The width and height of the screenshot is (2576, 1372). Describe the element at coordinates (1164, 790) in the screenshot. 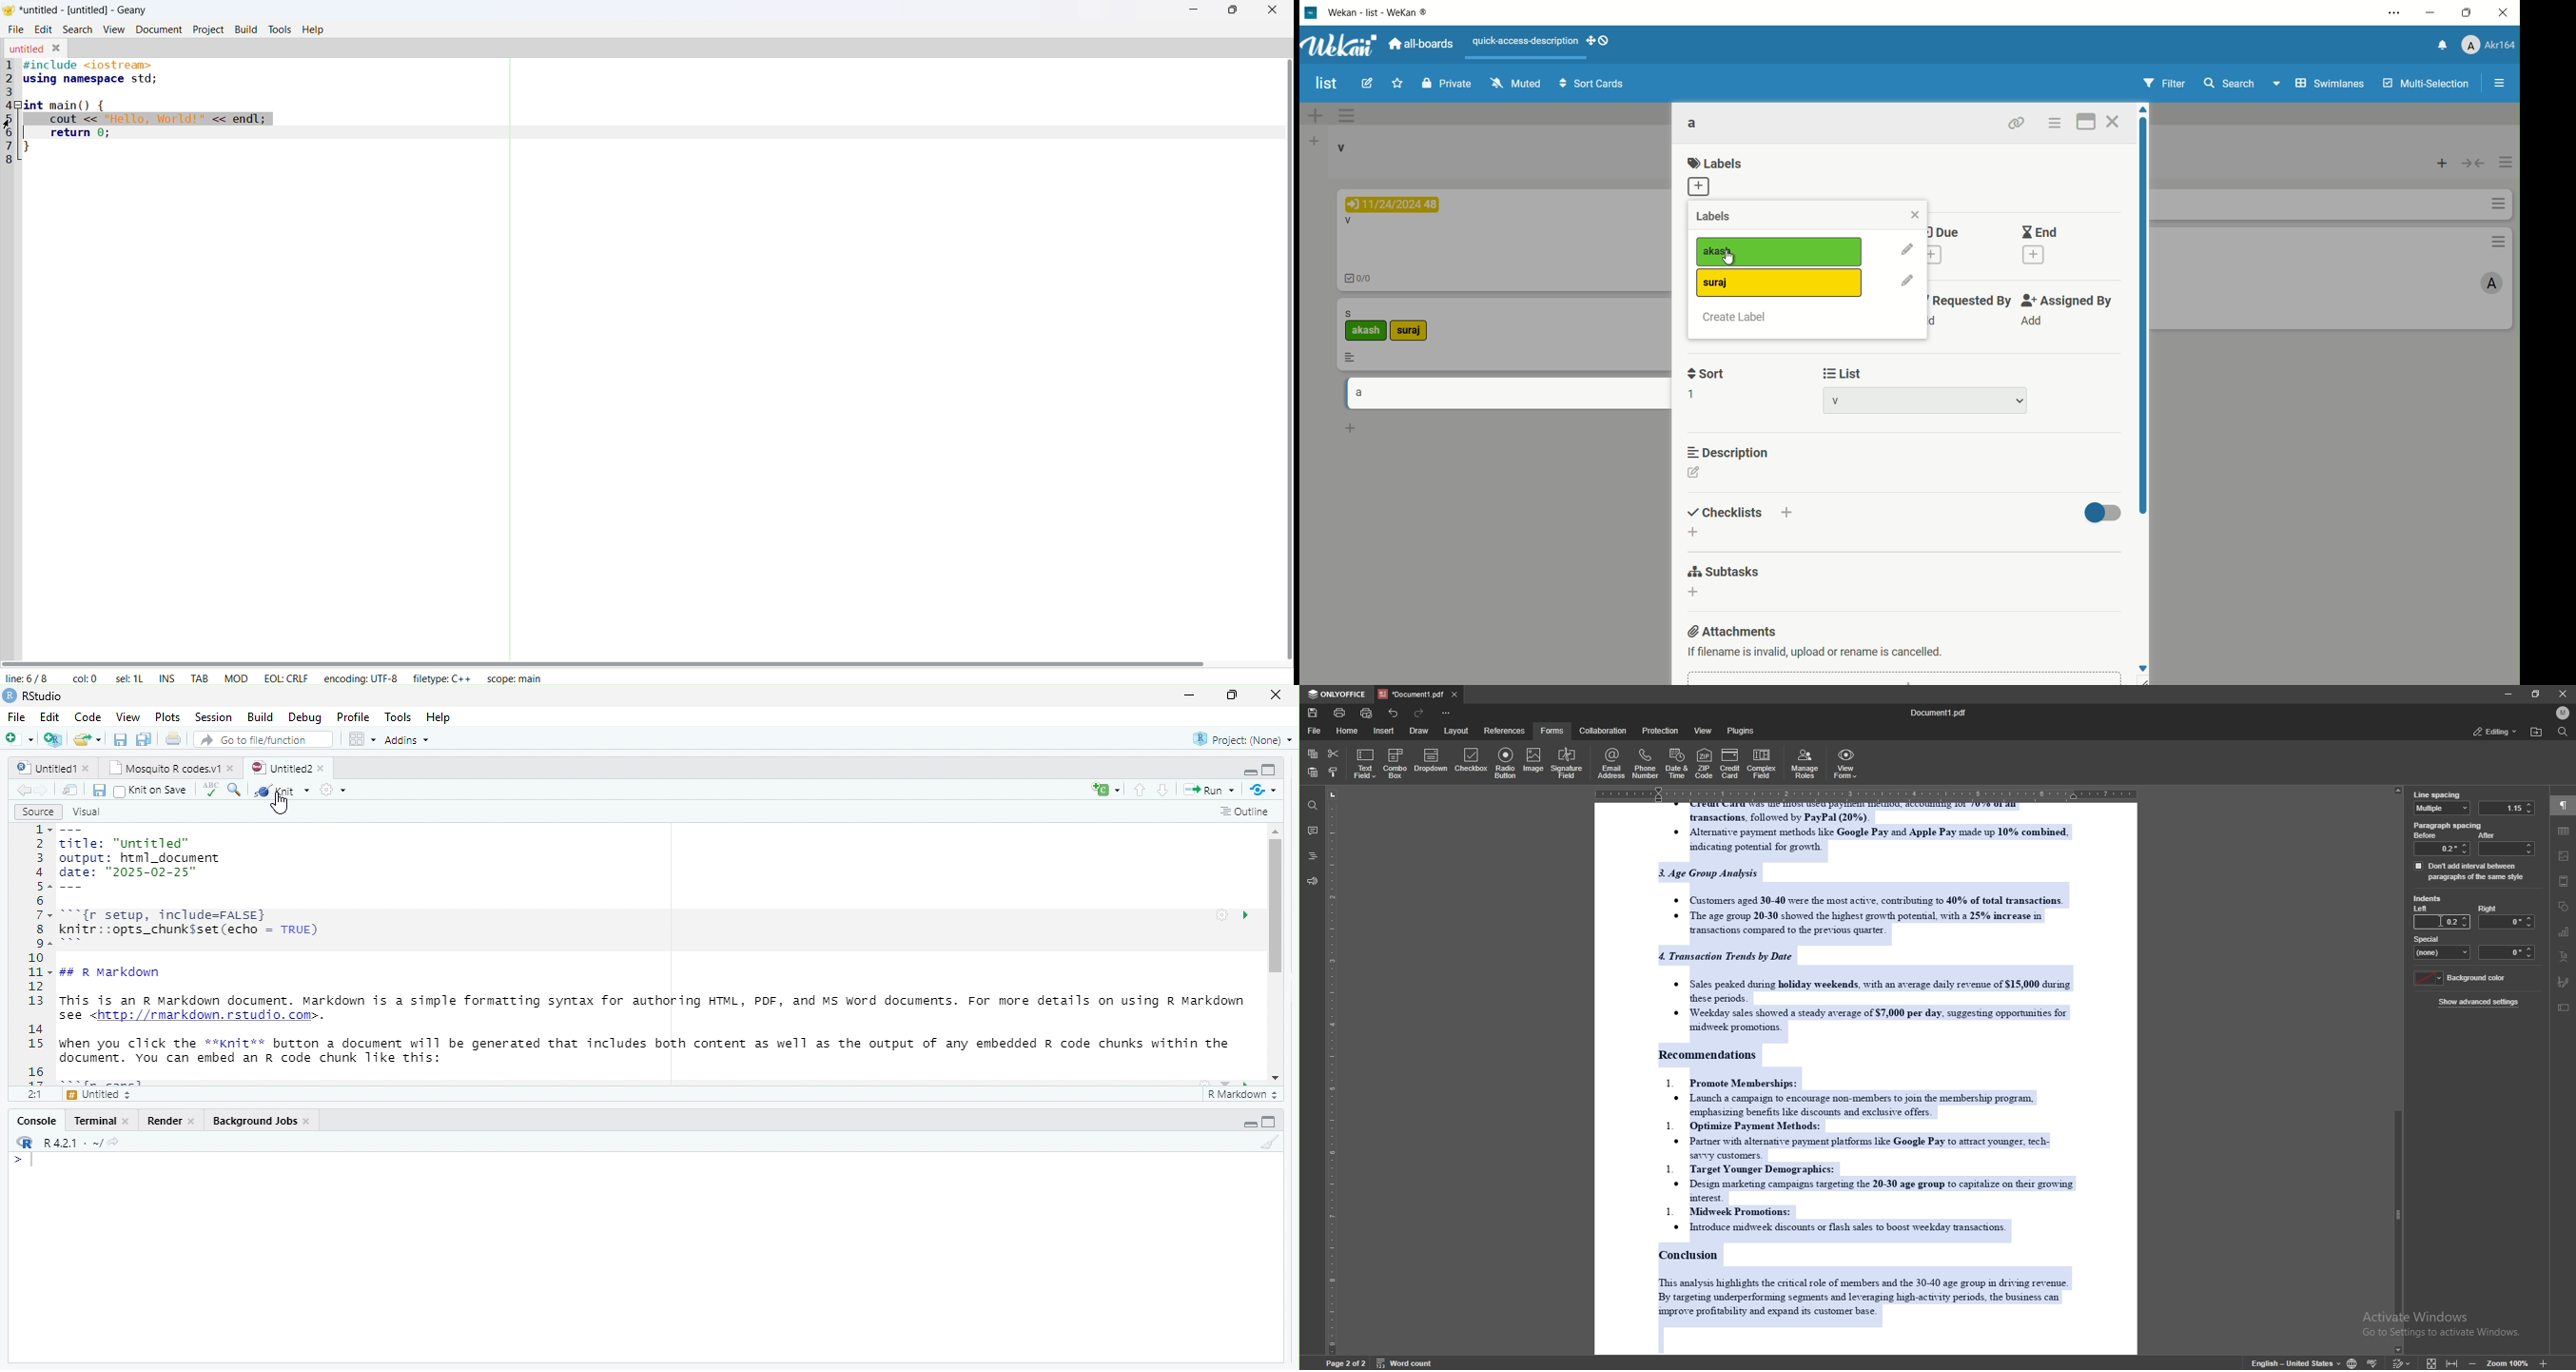

I see `down` at that location.